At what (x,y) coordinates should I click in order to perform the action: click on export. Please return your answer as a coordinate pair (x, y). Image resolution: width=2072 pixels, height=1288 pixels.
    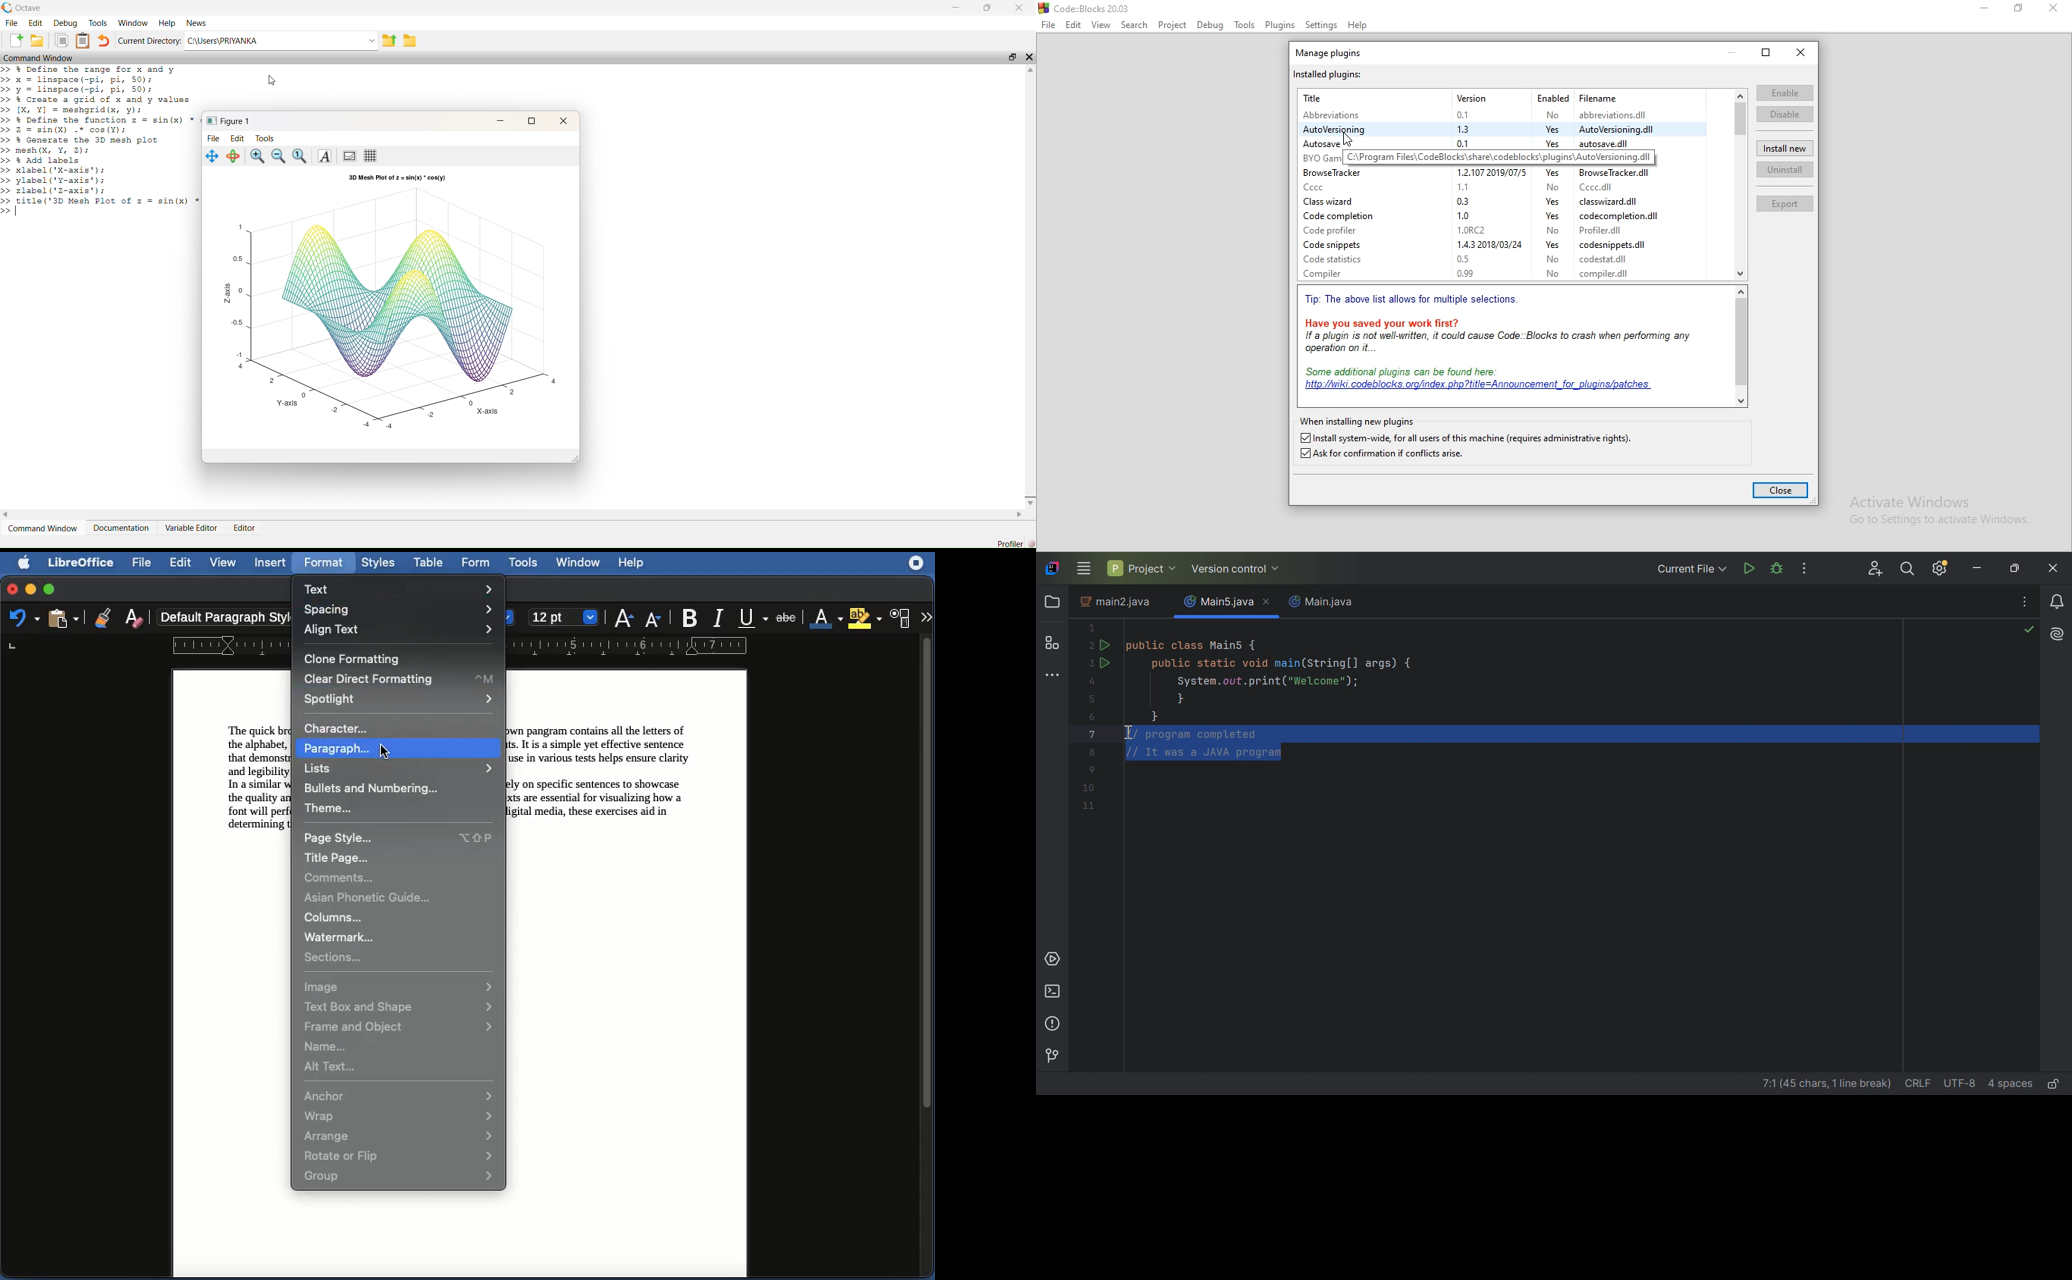
    Looking at the image, I should click on (1787, 203).